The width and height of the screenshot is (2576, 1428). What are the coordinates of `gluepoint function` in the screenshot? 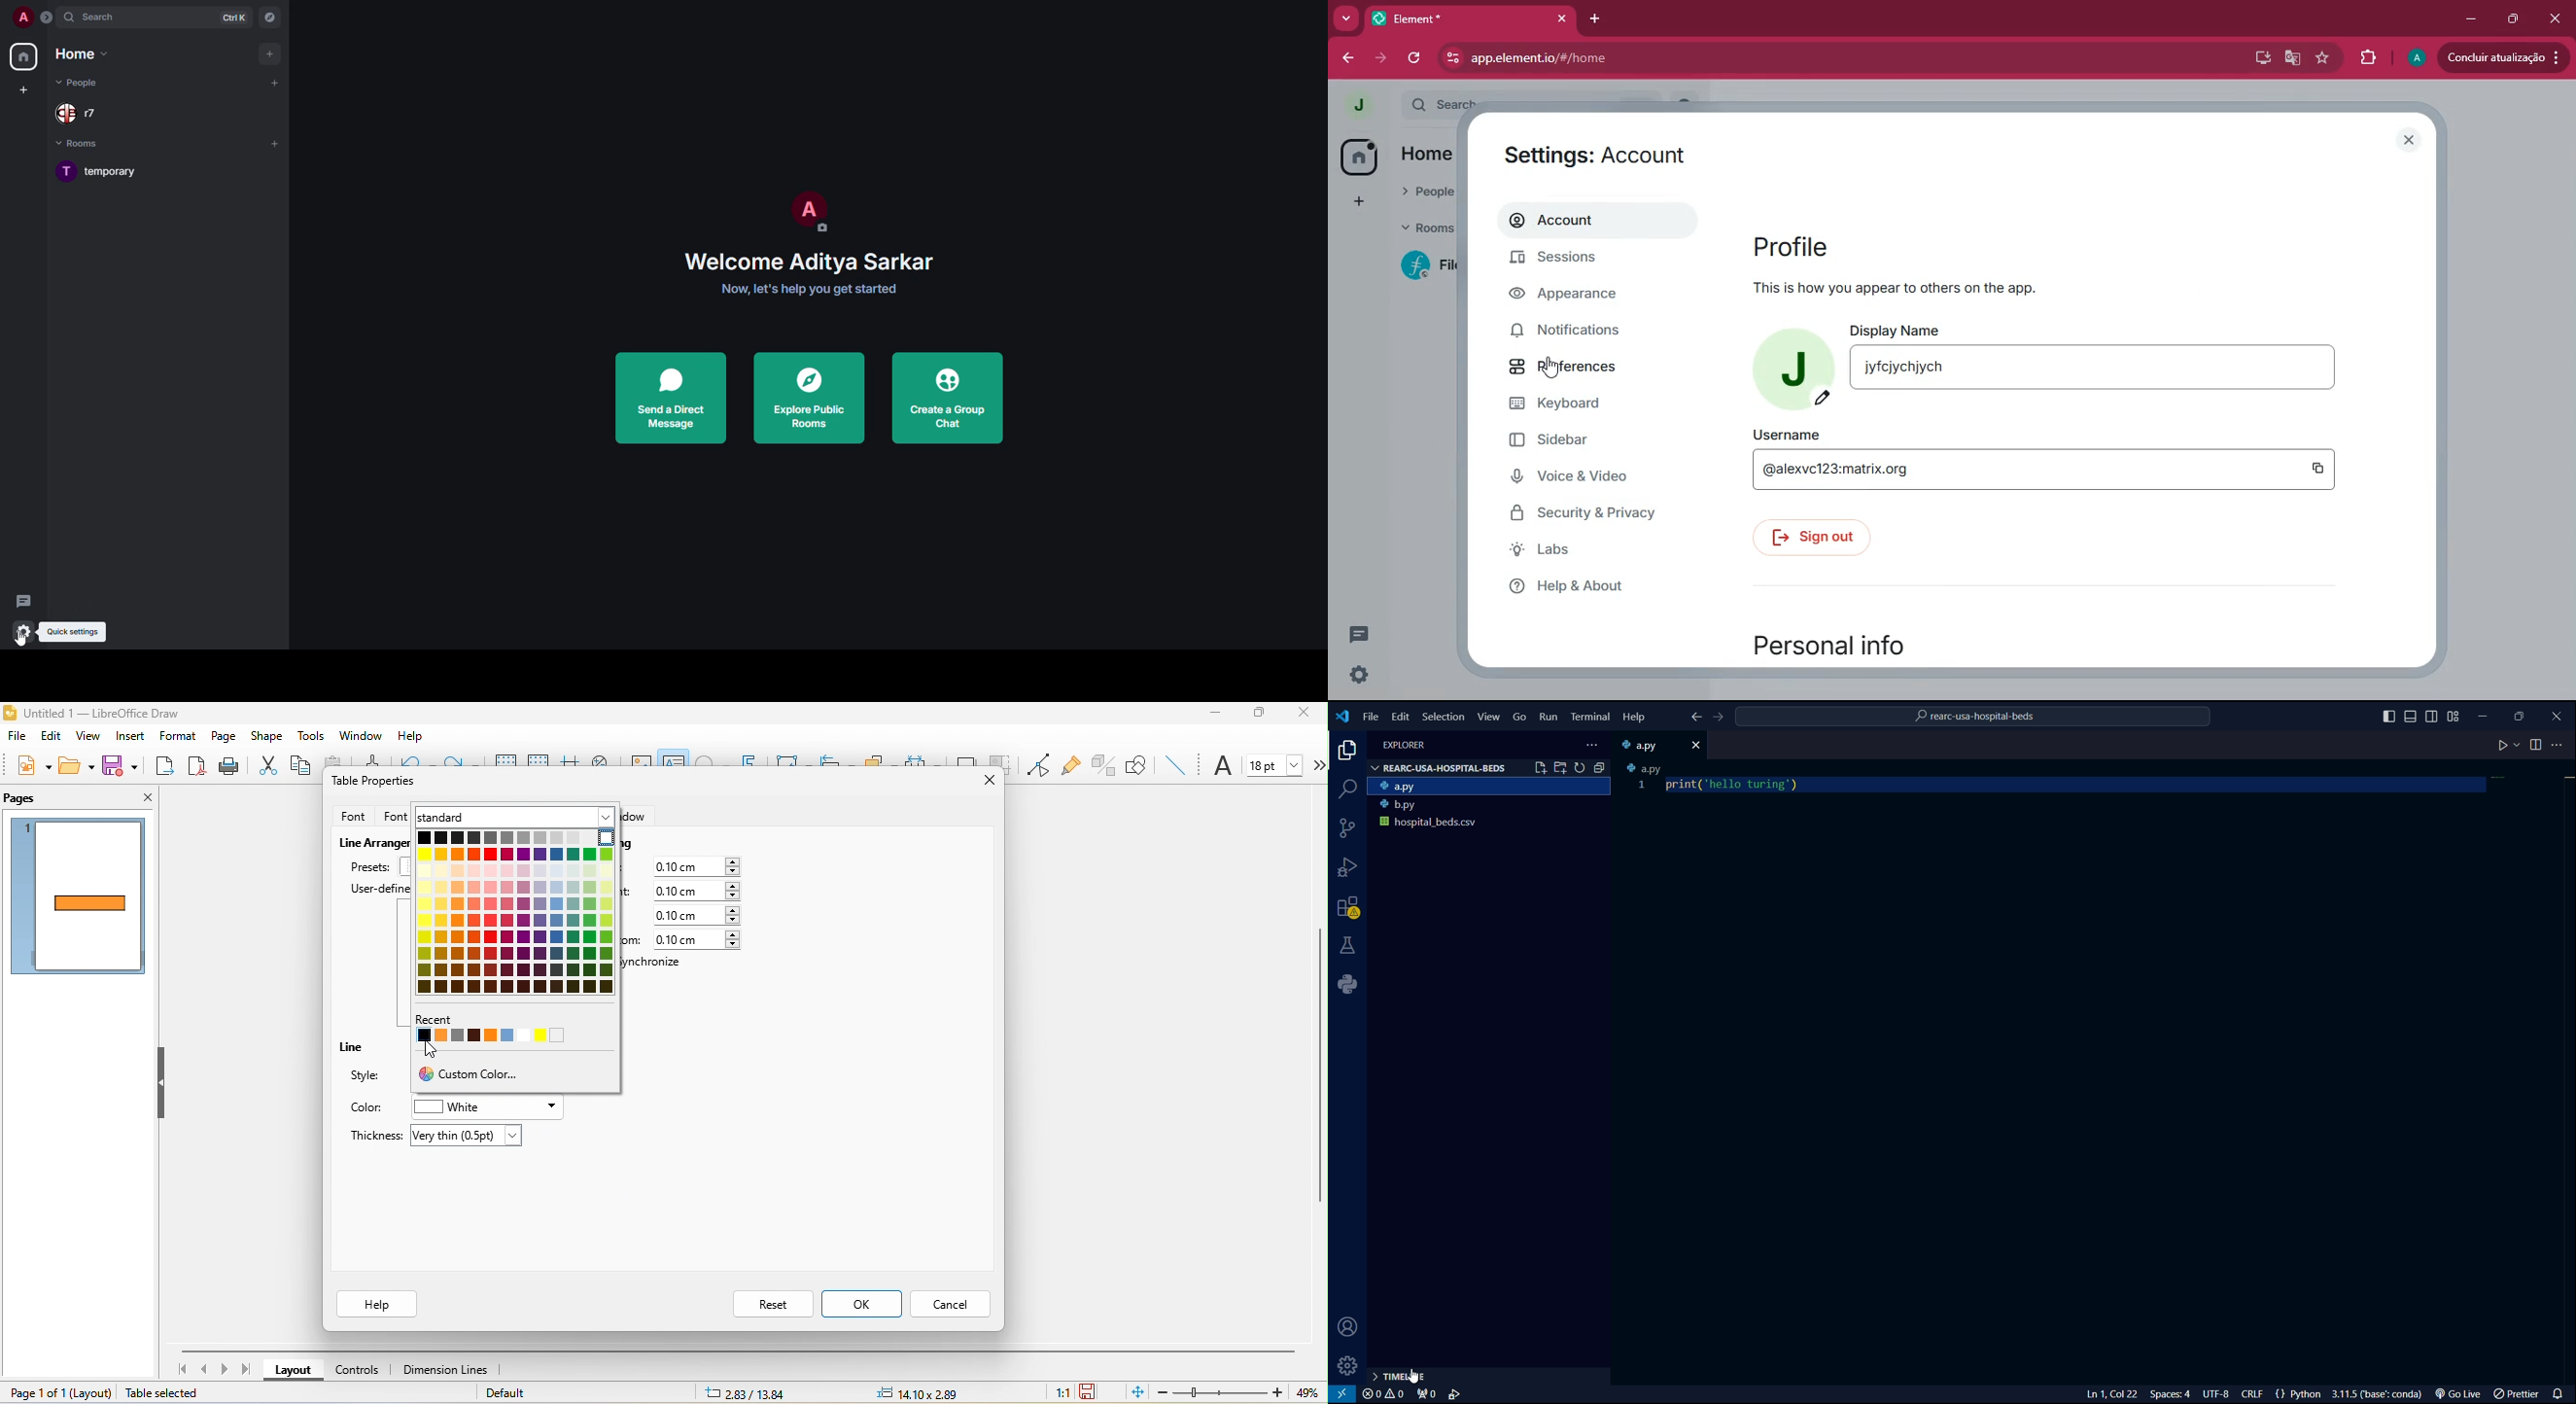 It's located at (1073, 764).